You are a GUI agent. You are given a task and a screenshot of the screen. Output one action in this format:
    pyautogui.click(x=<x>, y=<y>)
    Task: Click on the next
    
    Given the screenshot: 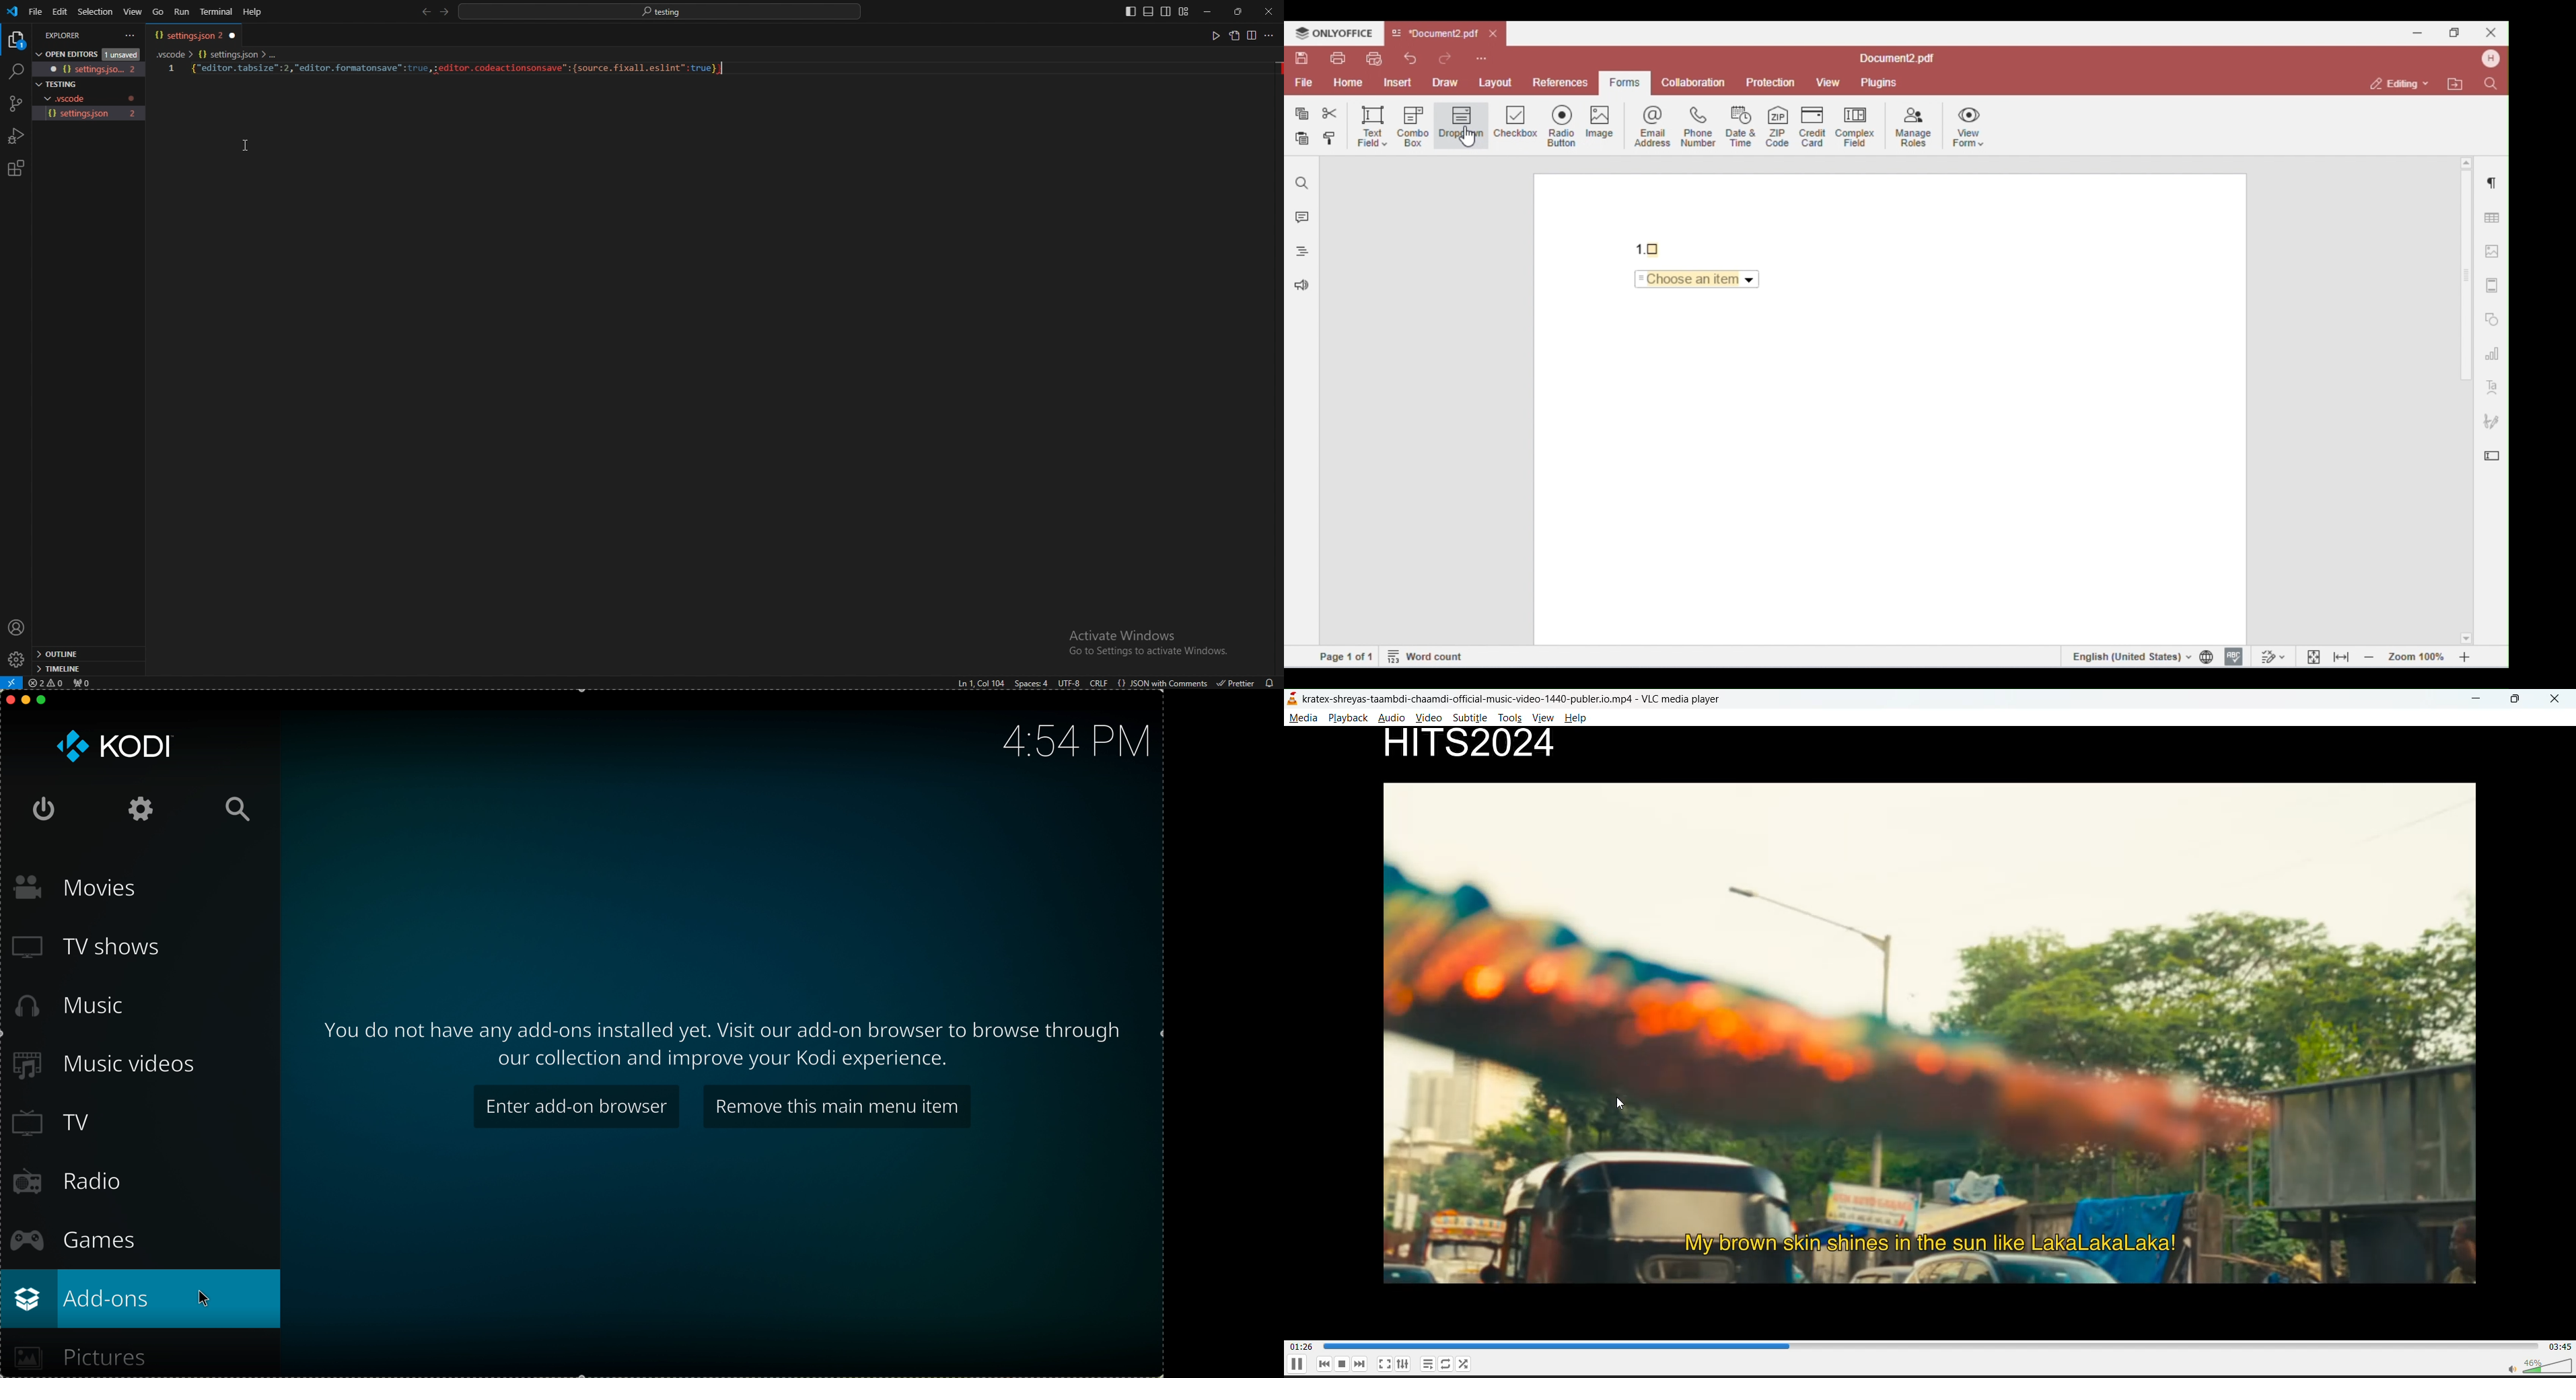 What is the action you would take?
    pyautogui.click(x=1364, y=1364)
    